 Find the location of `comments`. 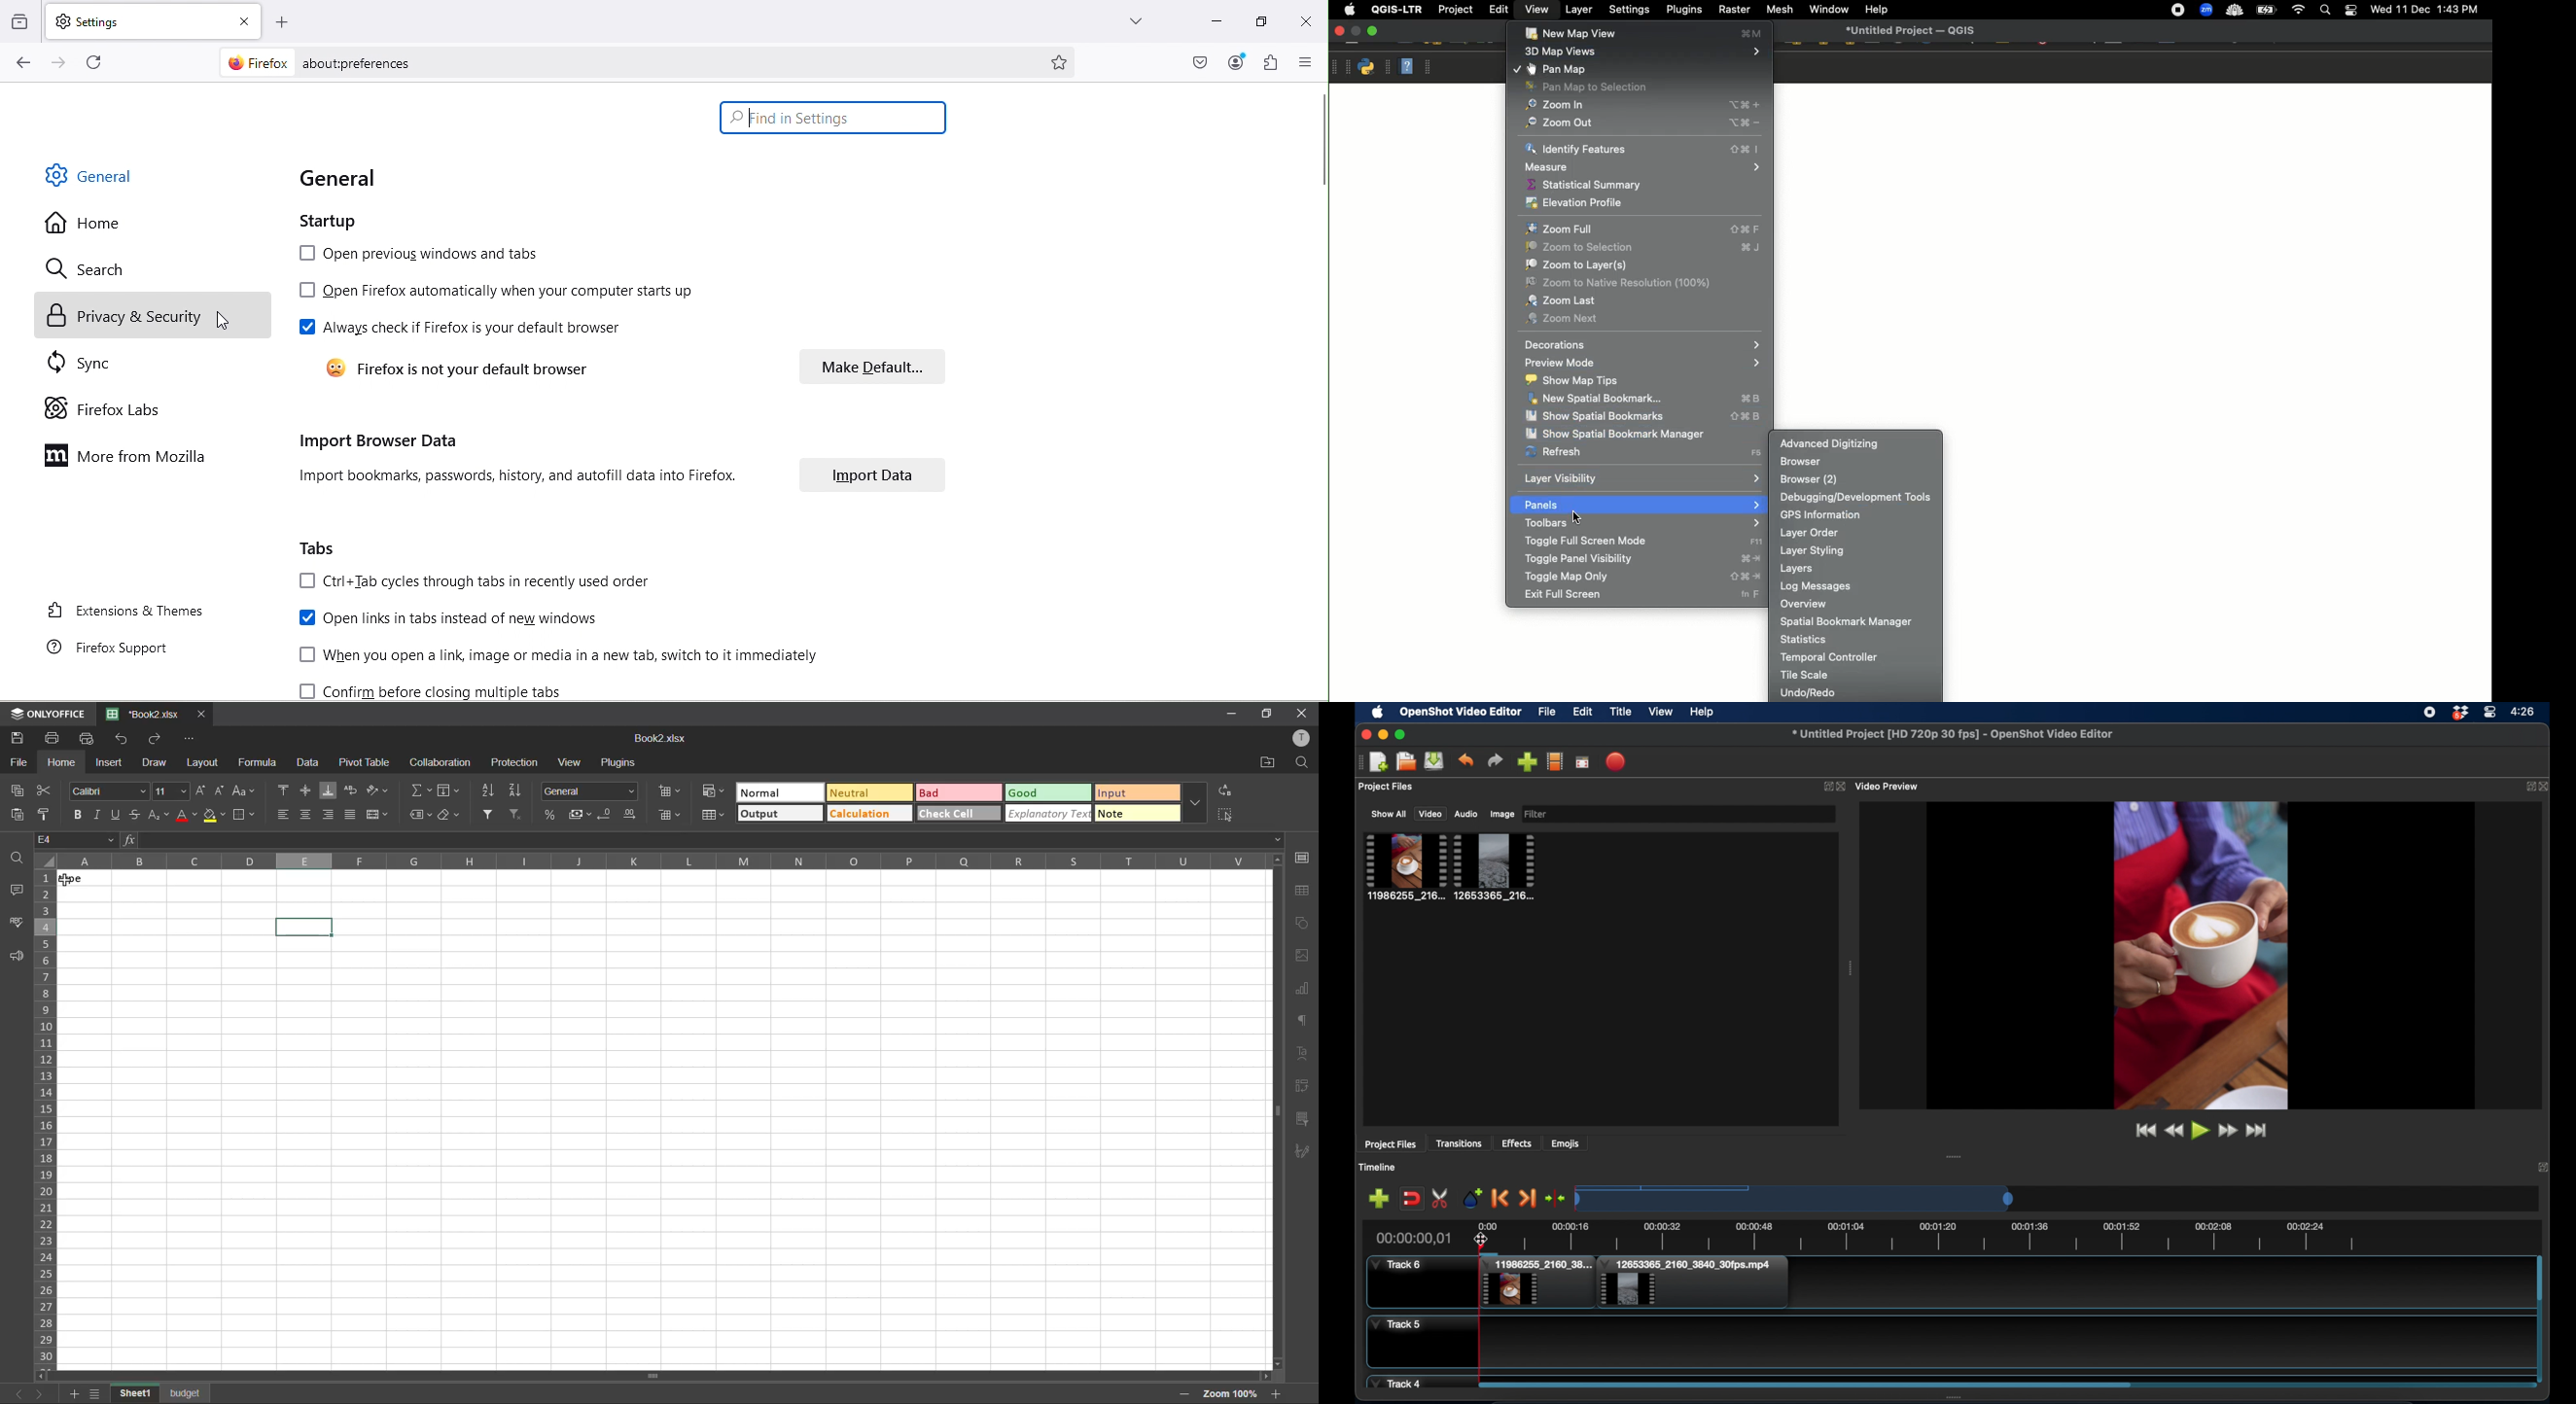

comments is located at coordinates (16, 890).